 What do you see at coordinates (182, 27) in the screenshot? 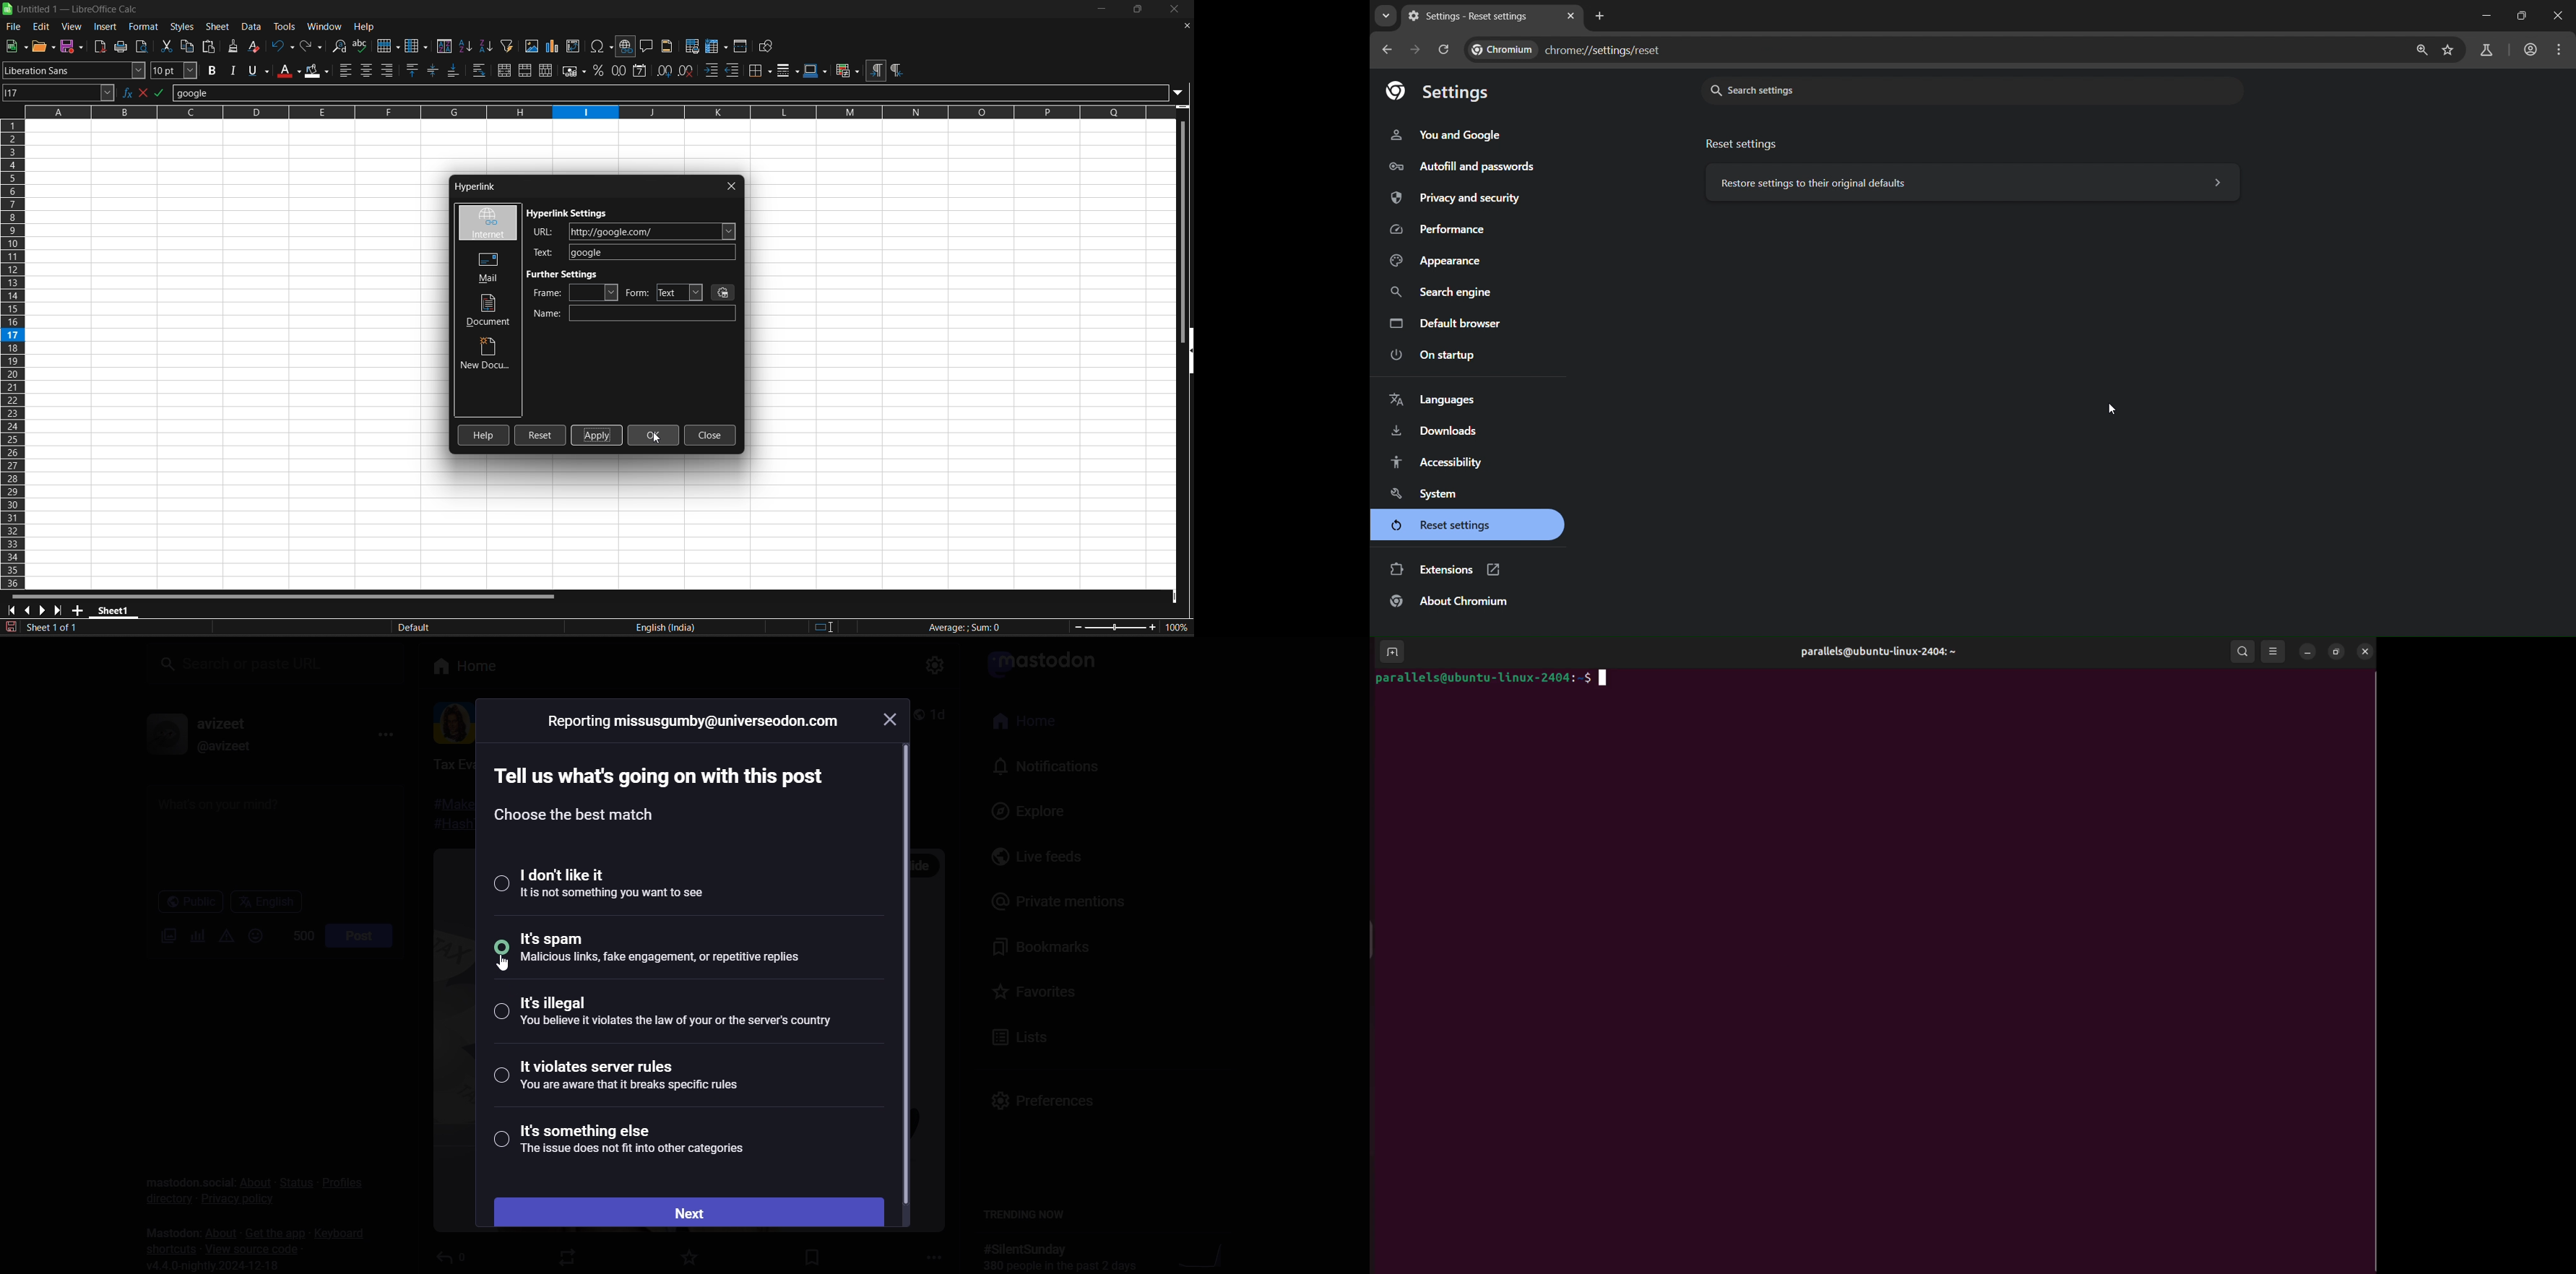
I see `styles` at bounding box center [182, 27].